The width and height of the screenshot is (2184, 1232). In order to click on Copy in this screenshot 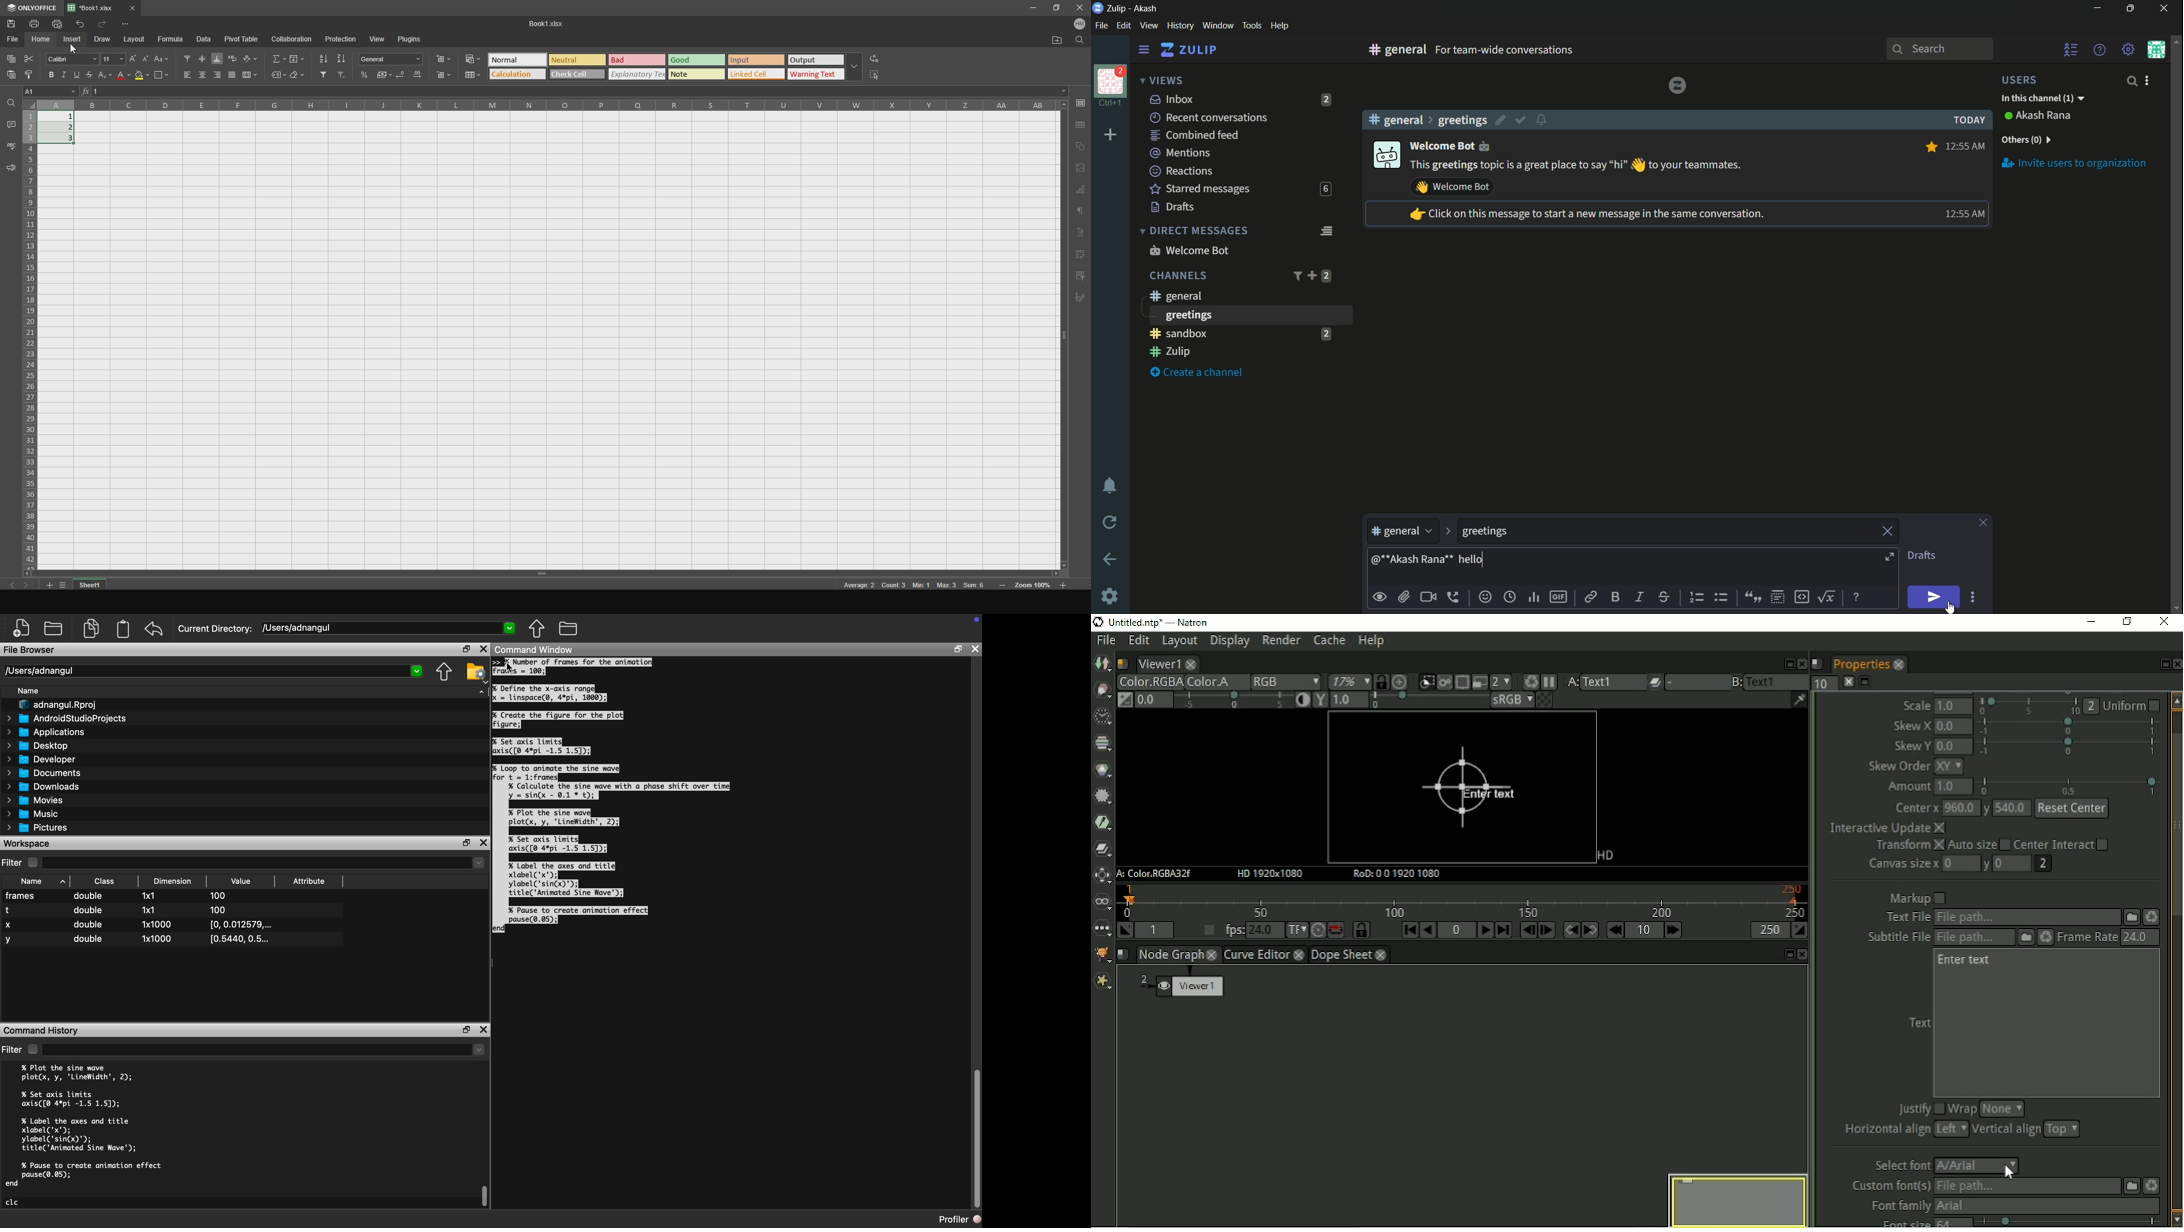, I will do `click(91, 630)`.